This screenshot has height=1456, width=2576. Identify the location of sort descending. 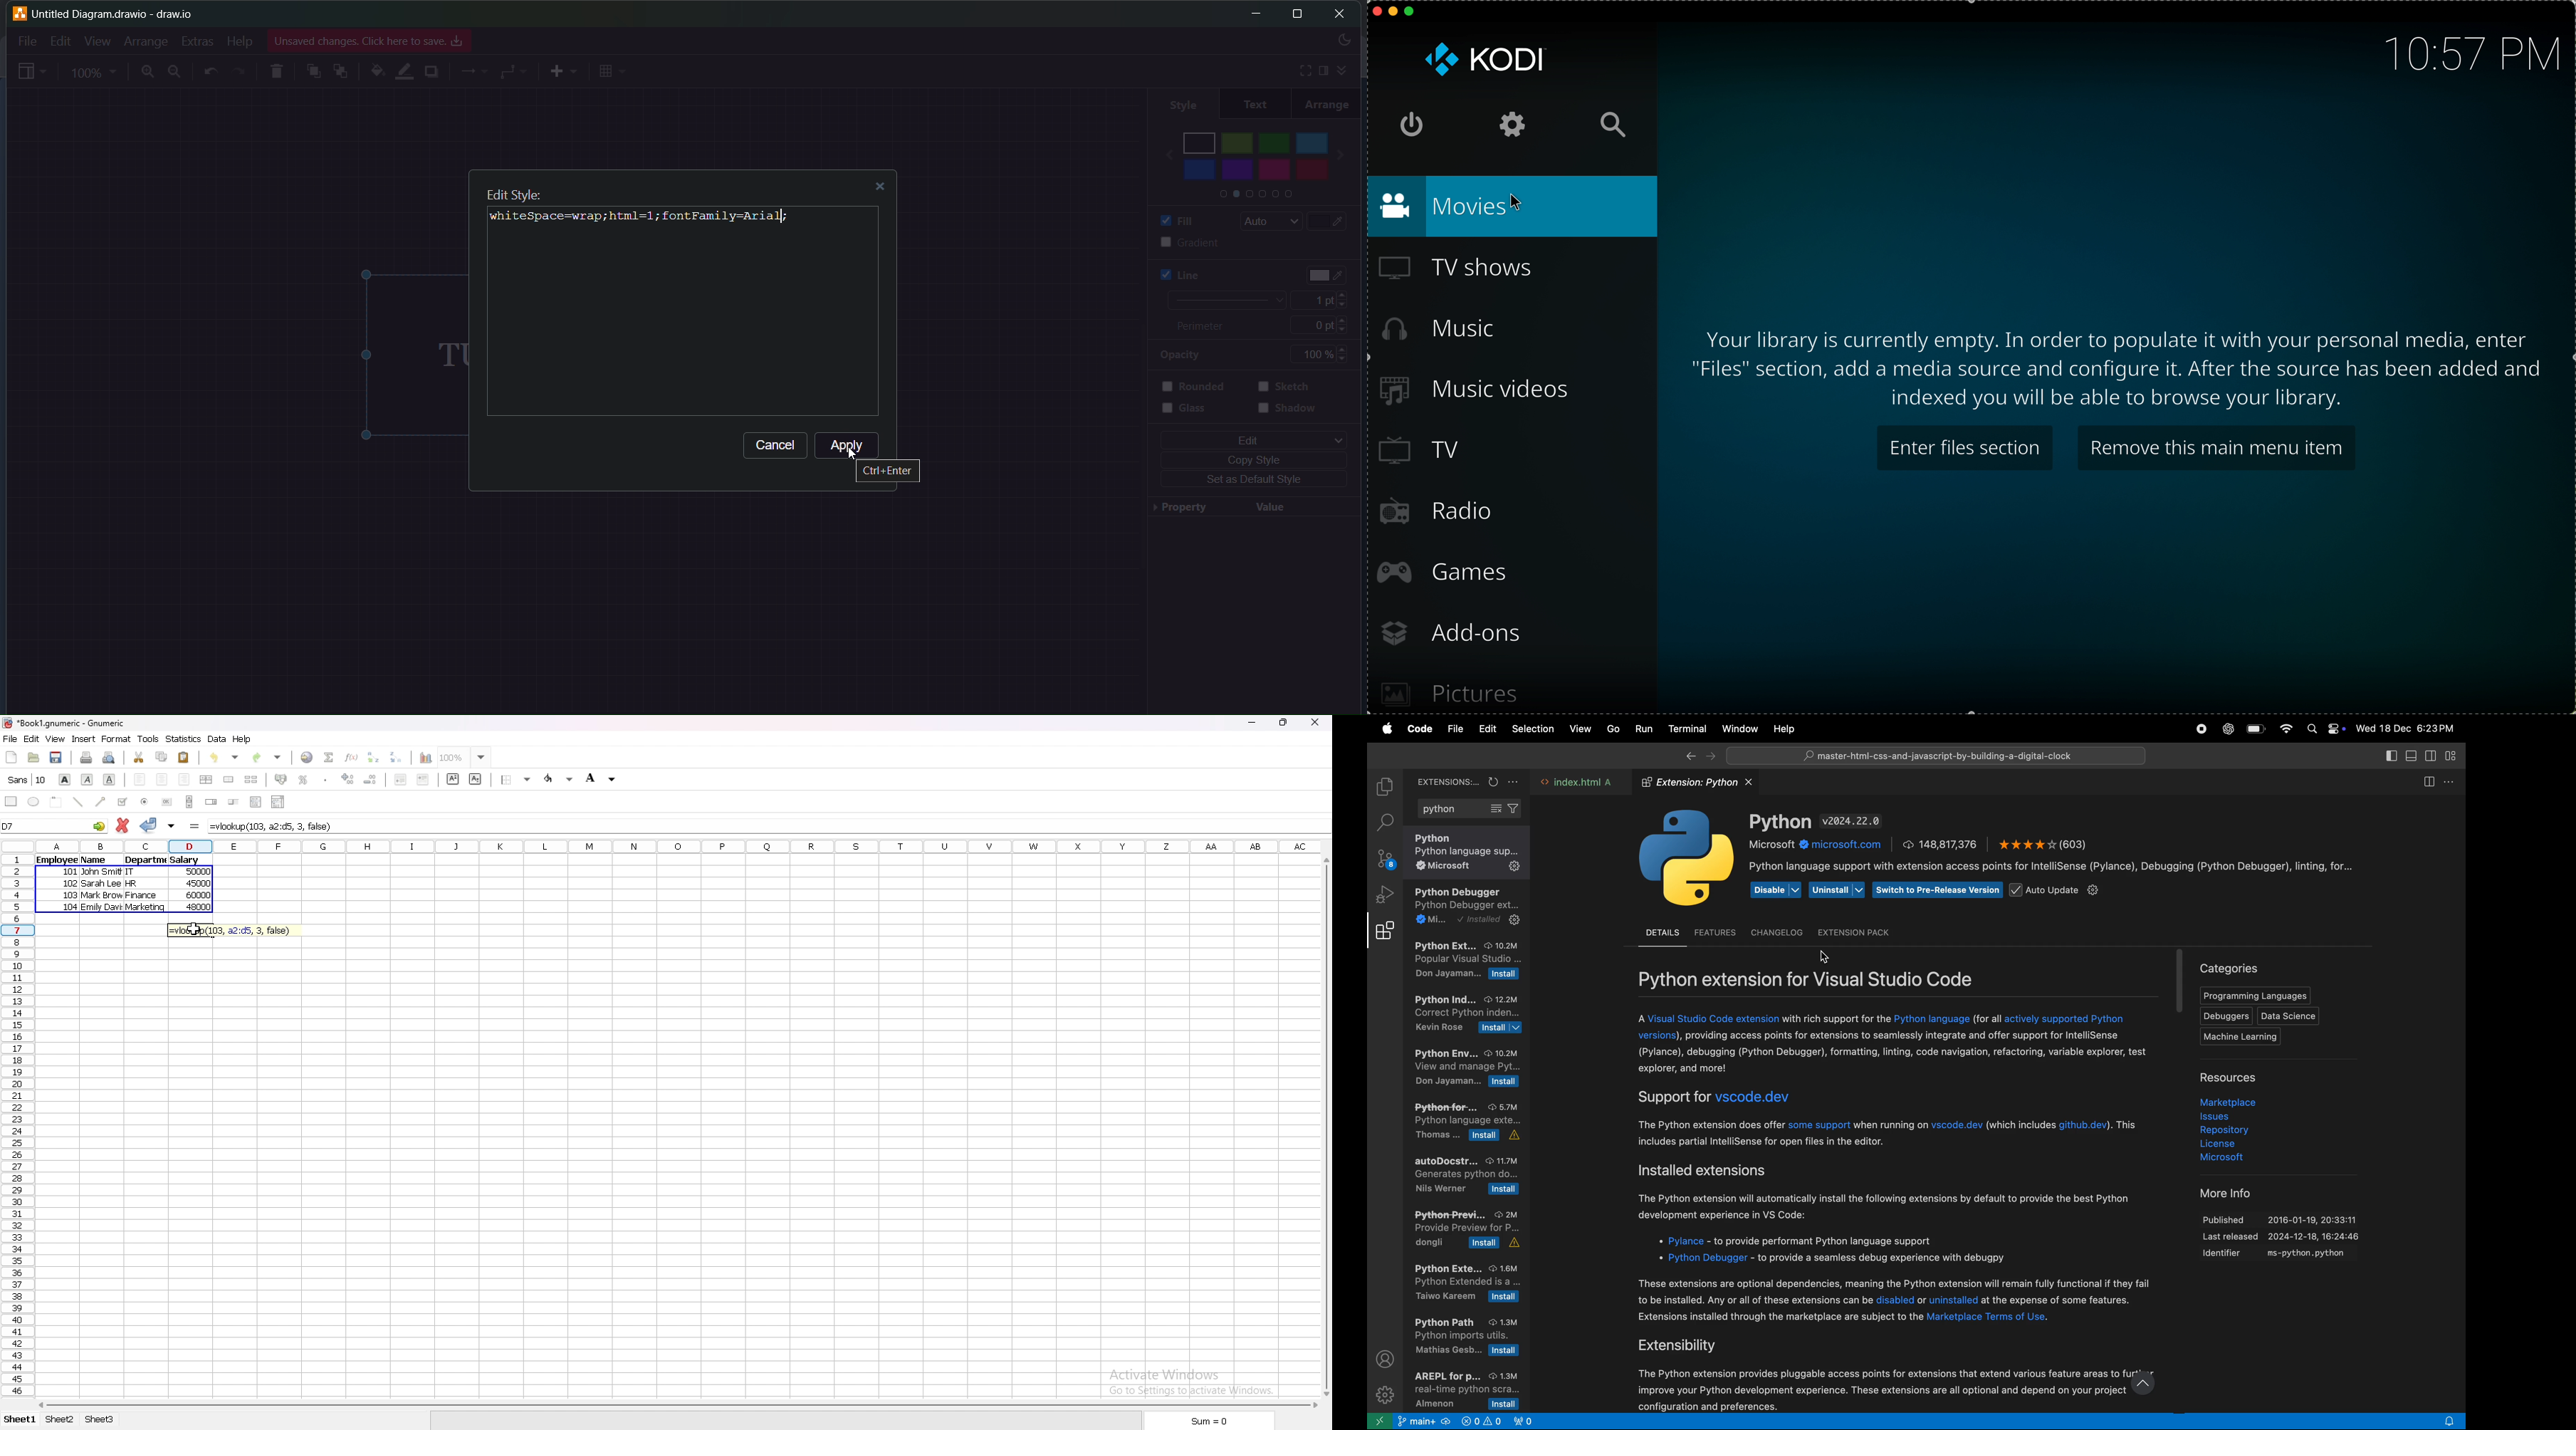
(397, 757).